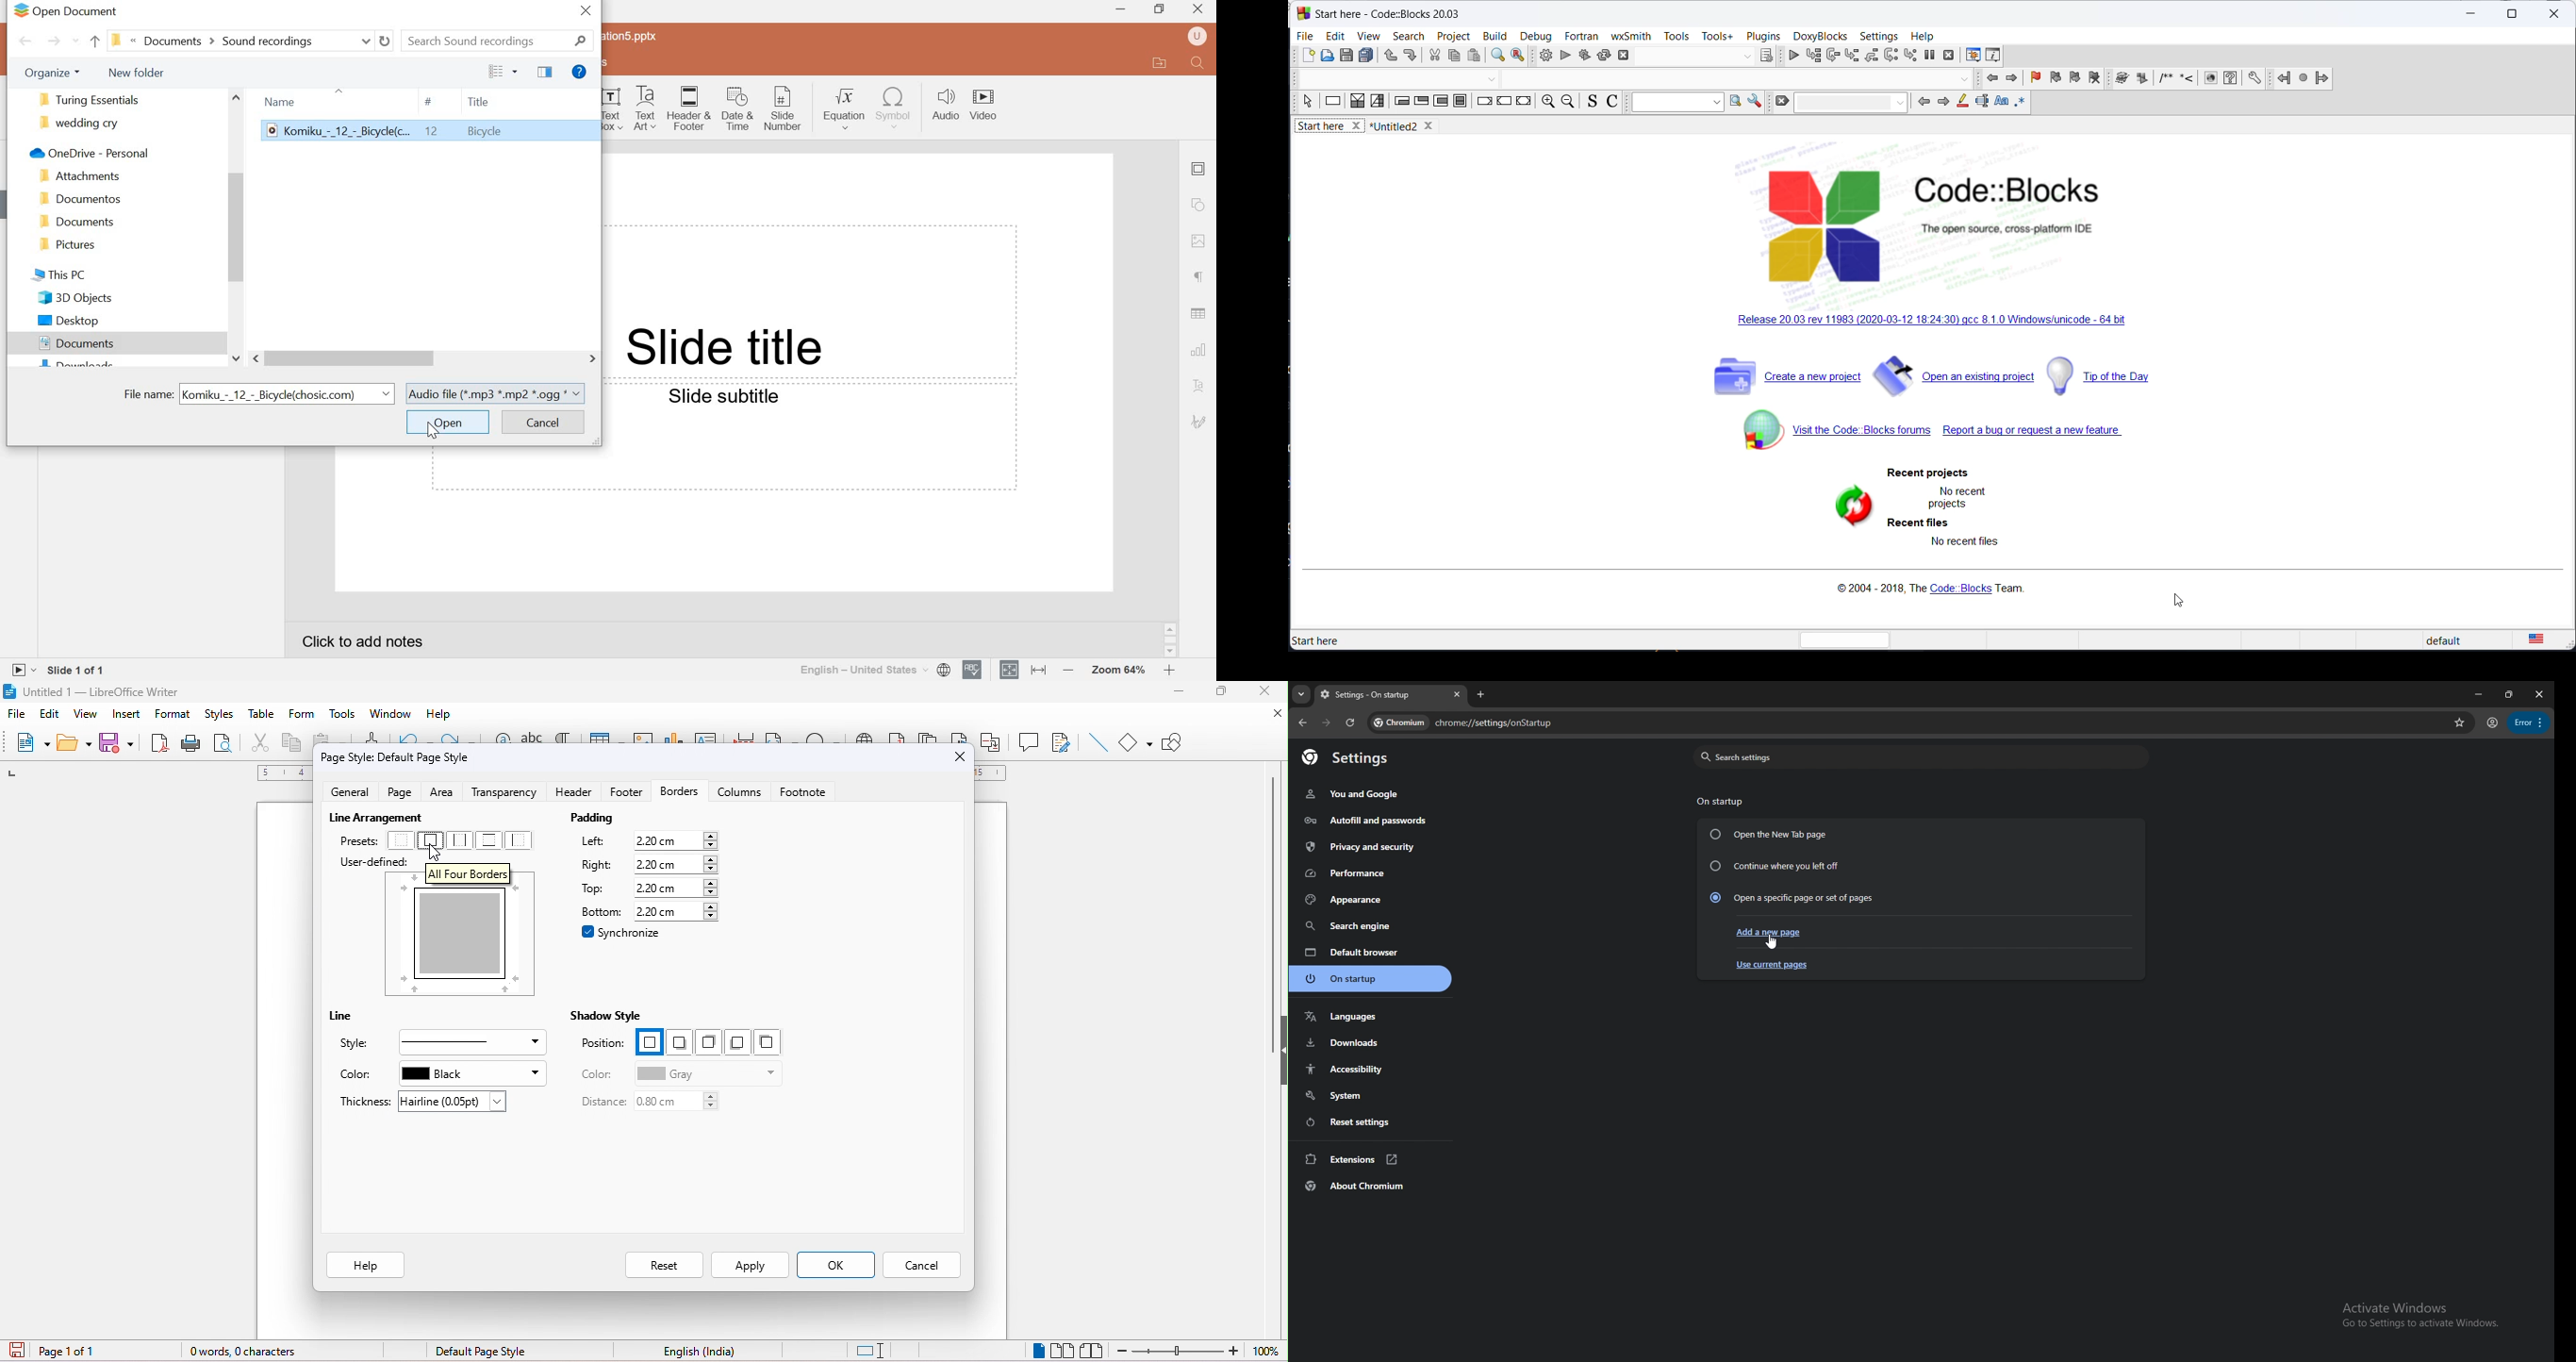 The image size is (2576, 1372). I want to click on close tab, so click(1455, 695).